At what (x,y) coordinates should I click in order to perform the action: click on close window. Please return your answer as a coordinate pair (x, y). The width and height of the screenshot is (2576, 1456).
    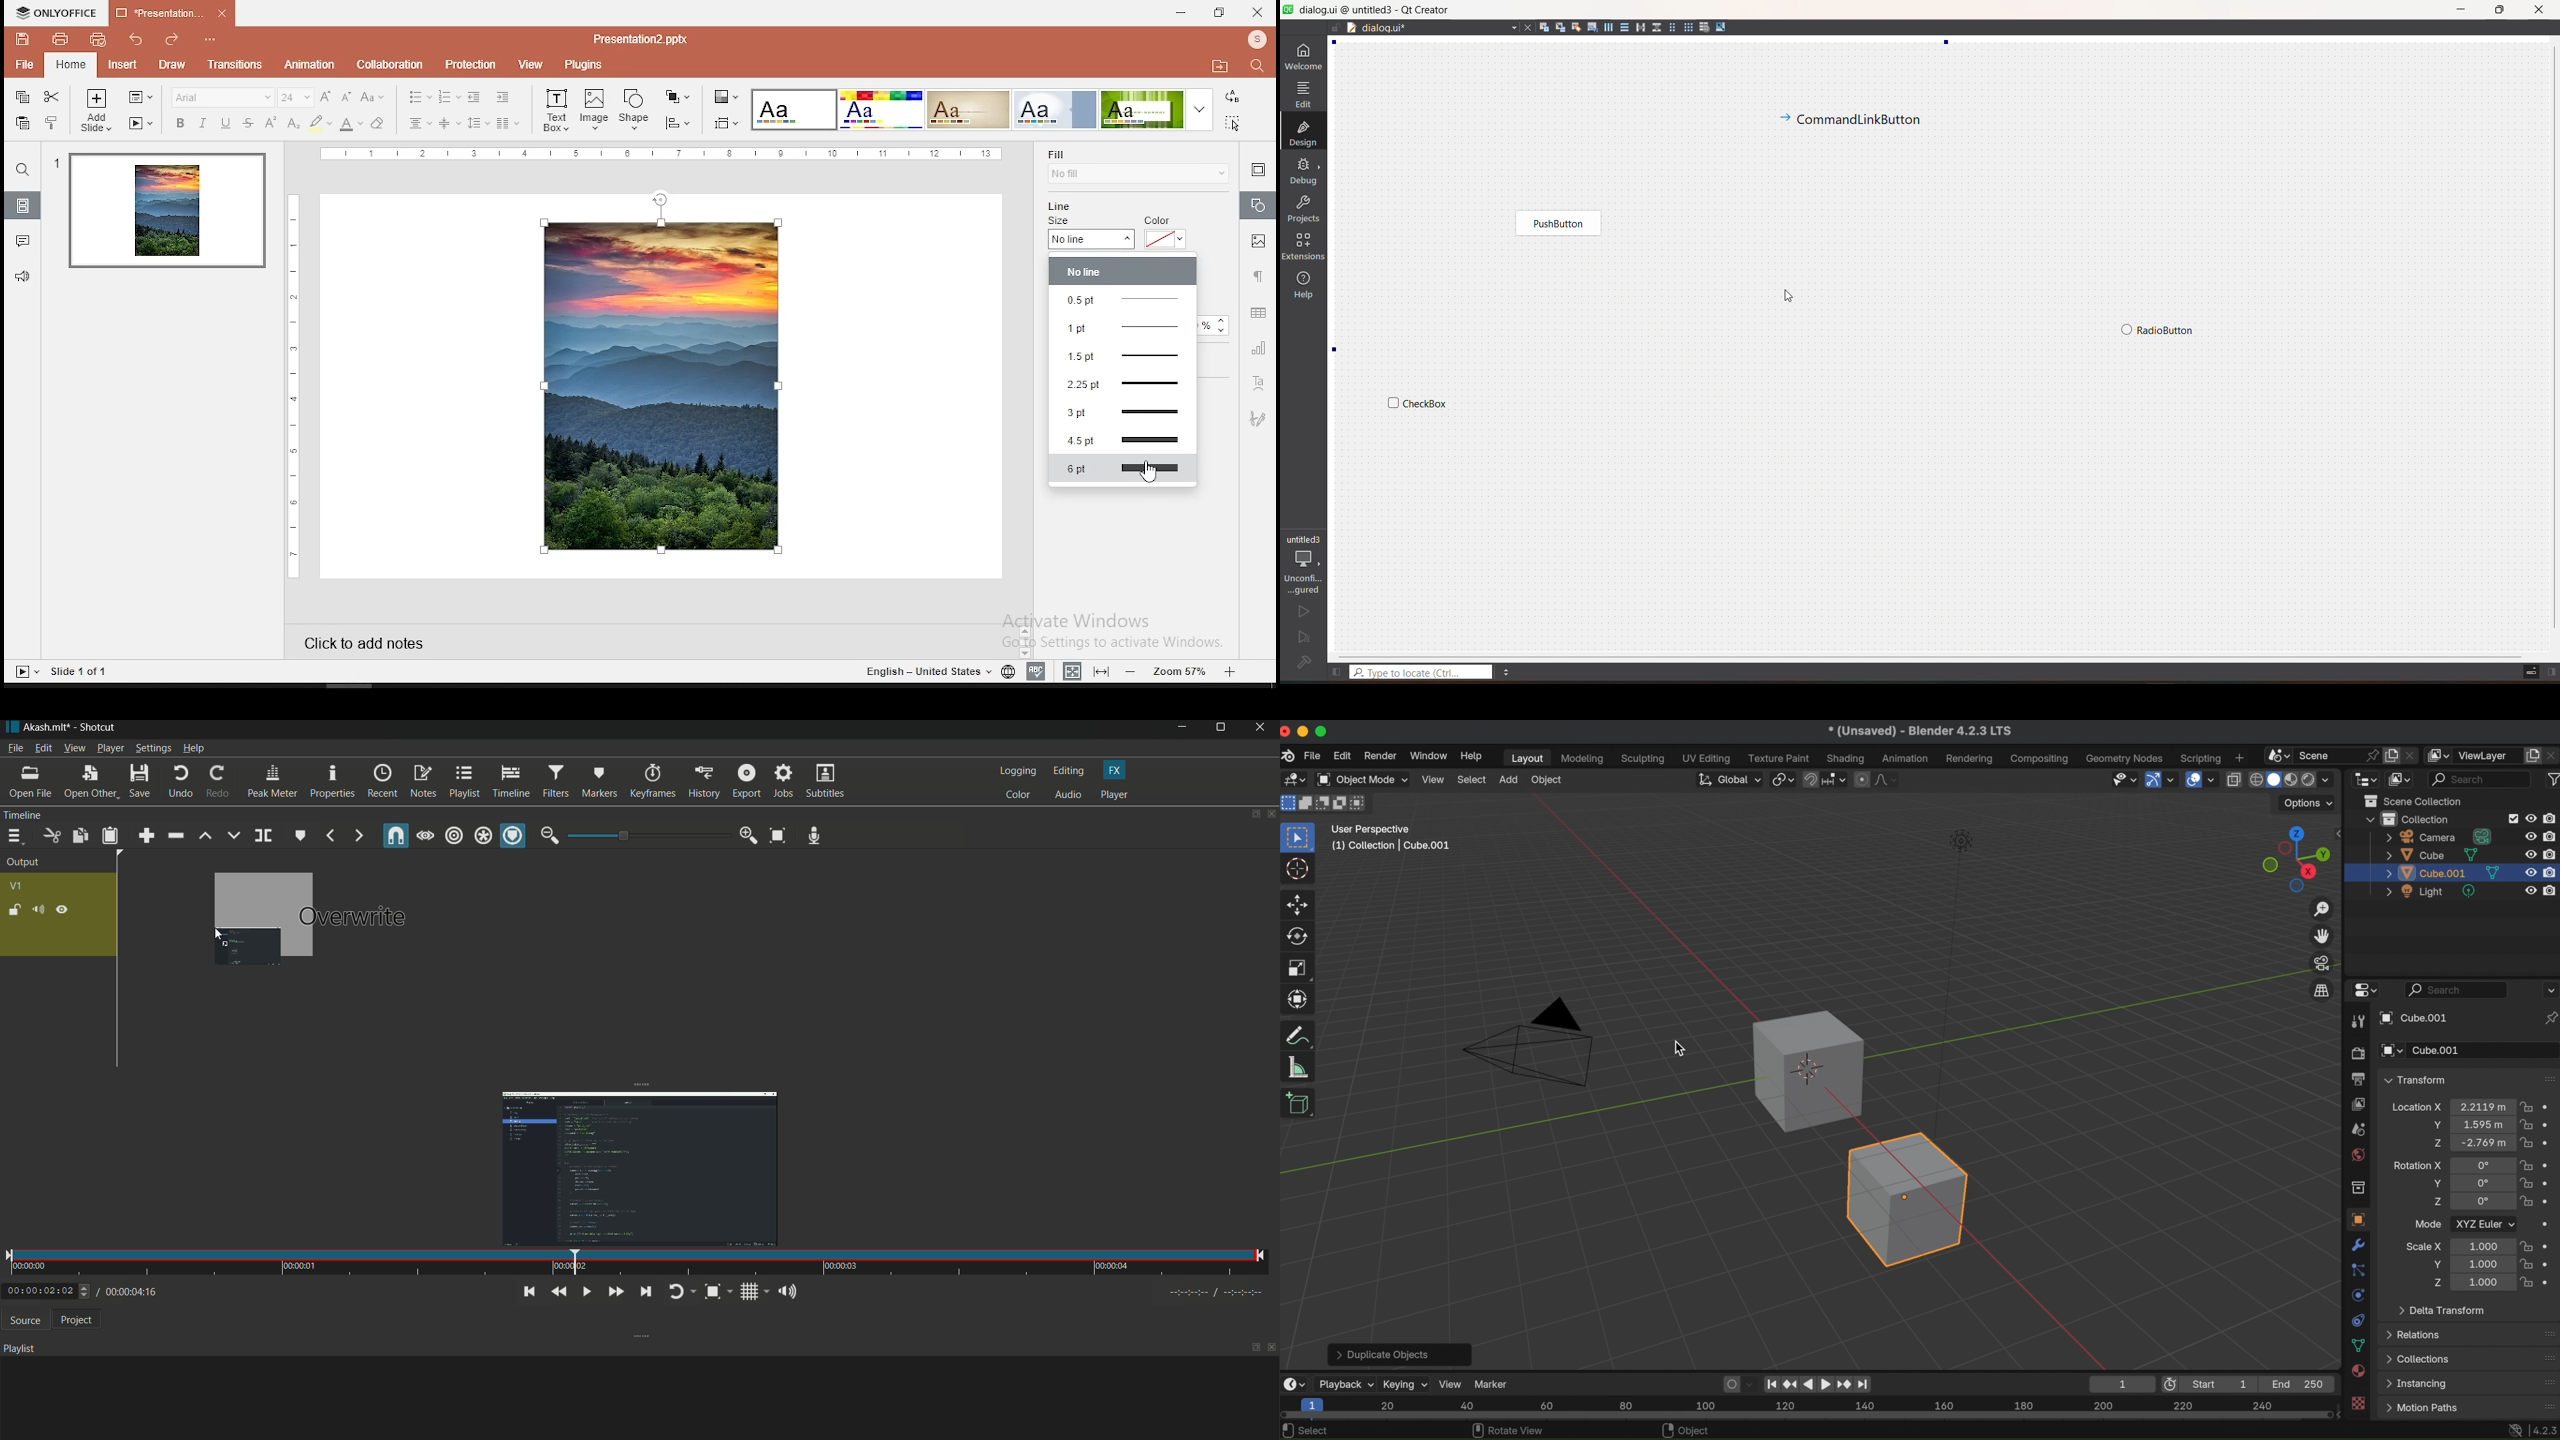
    Looking at the image, I should click on (1256, 13).